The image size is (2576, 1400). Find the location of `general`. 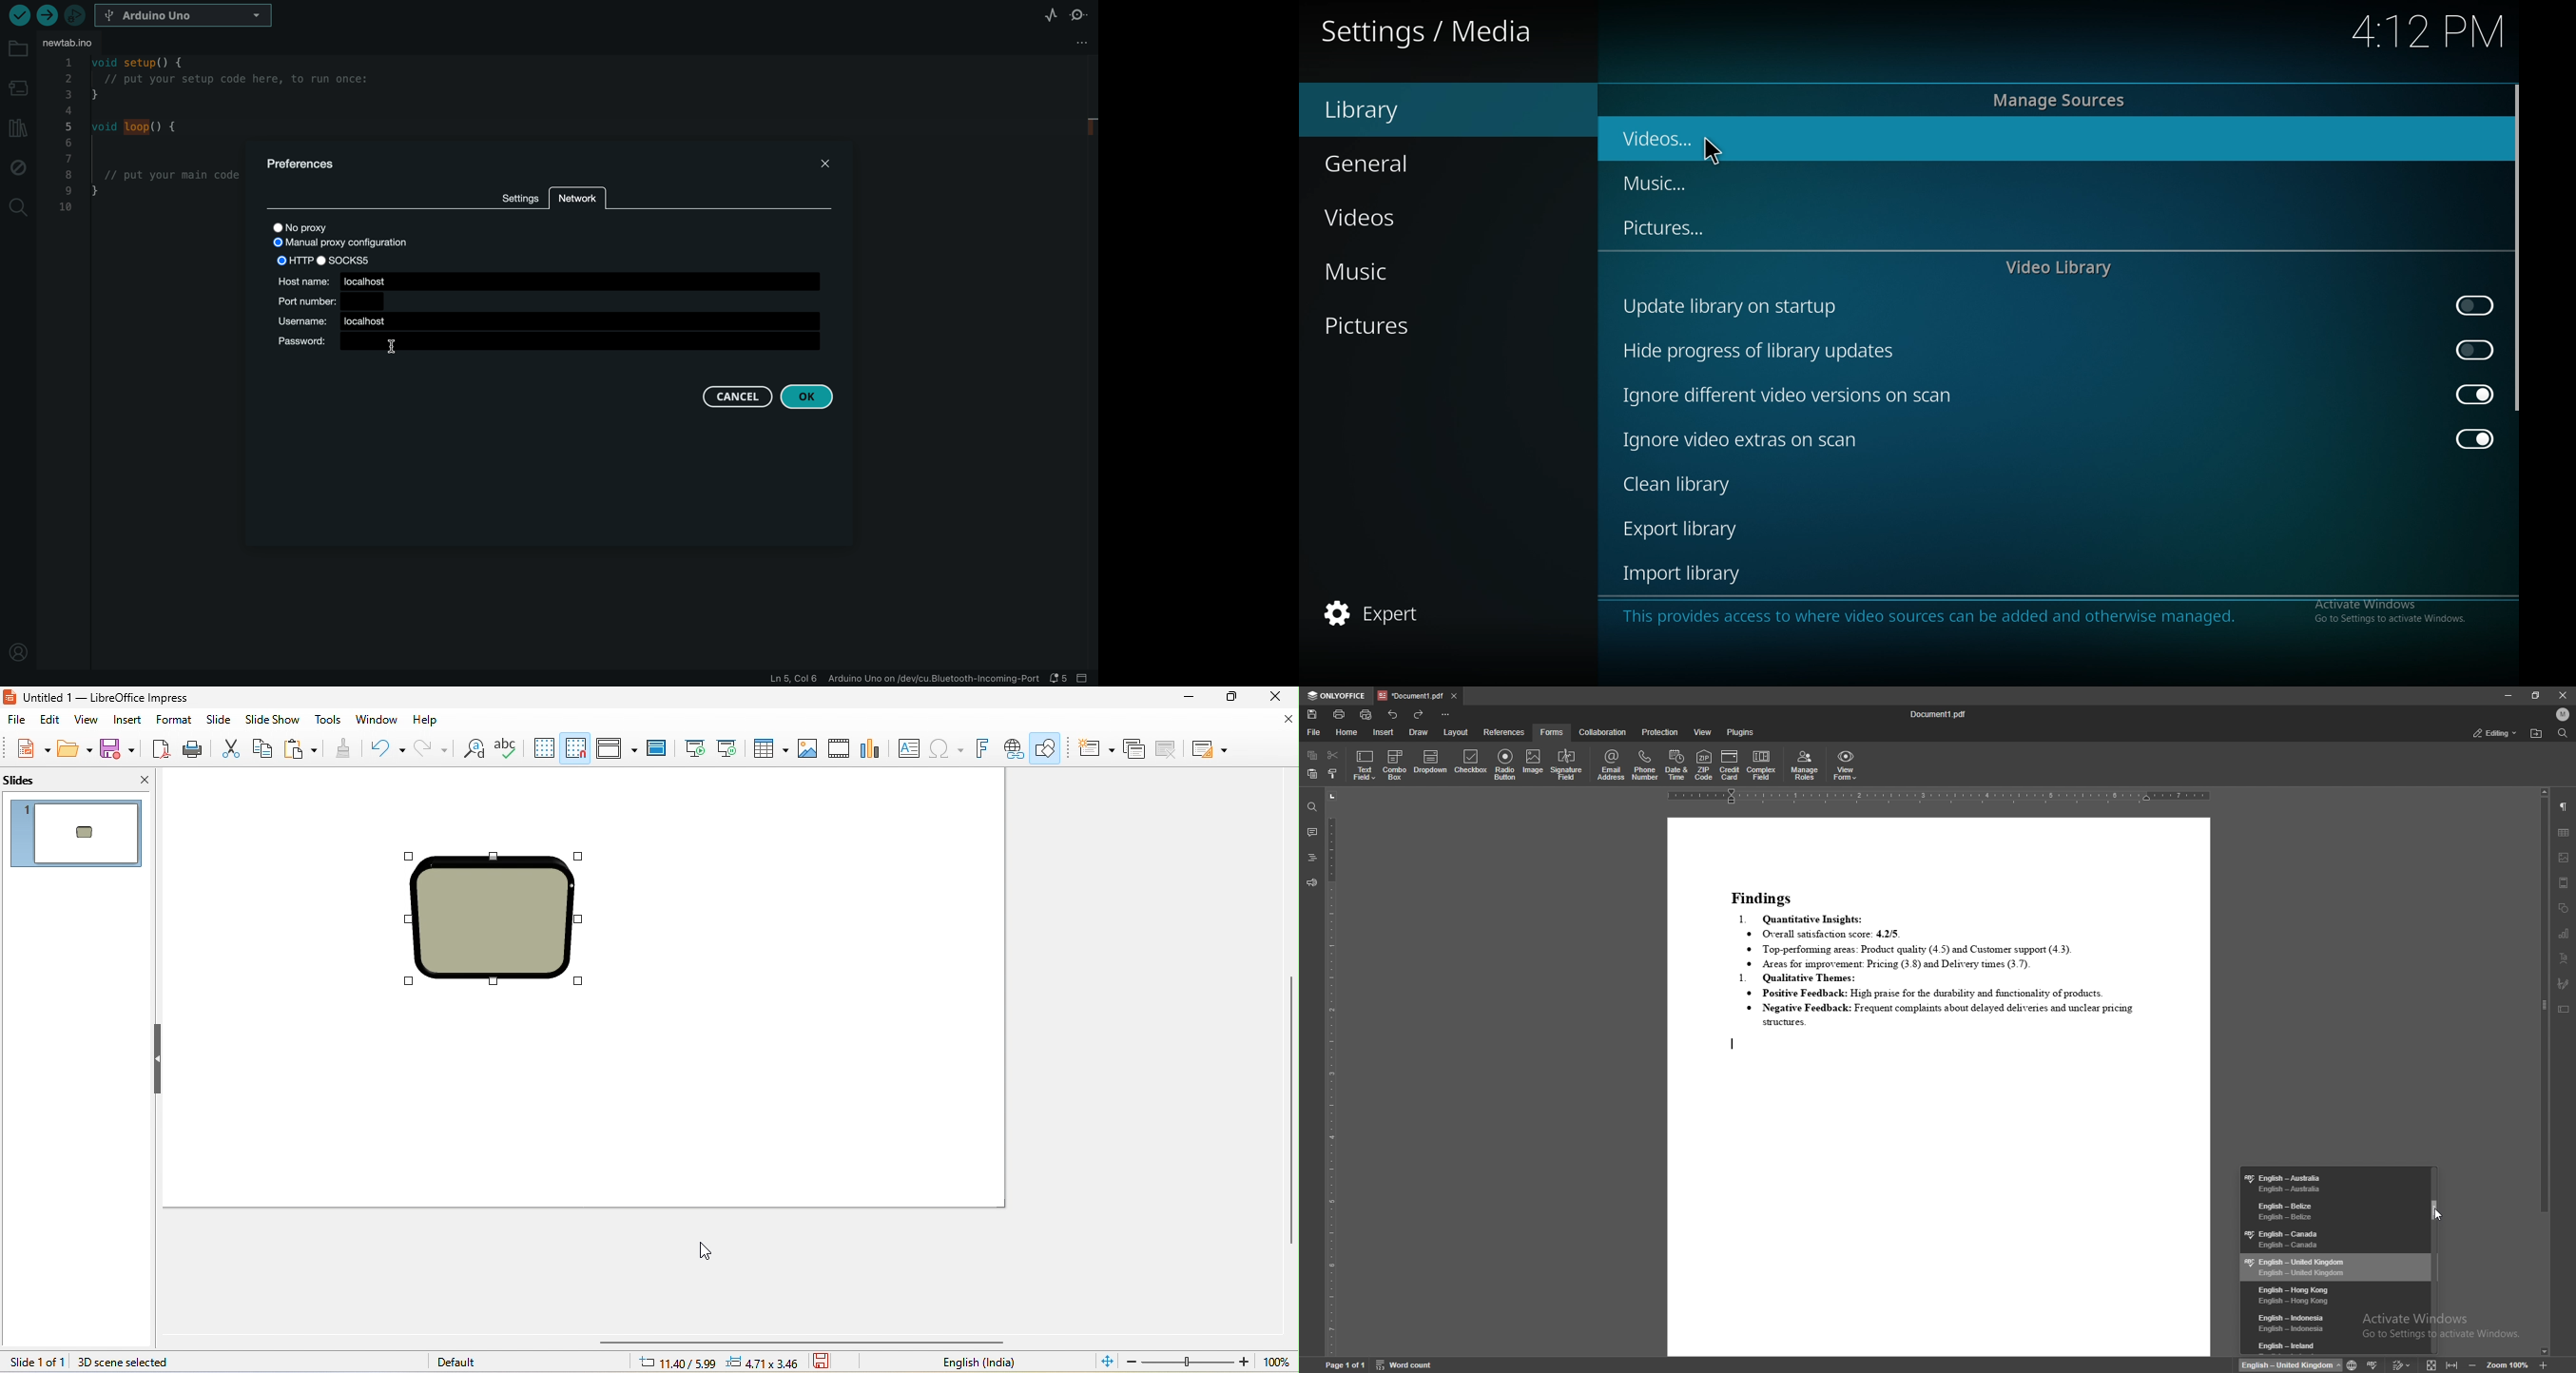

general is located at coordinates (1387, 163).